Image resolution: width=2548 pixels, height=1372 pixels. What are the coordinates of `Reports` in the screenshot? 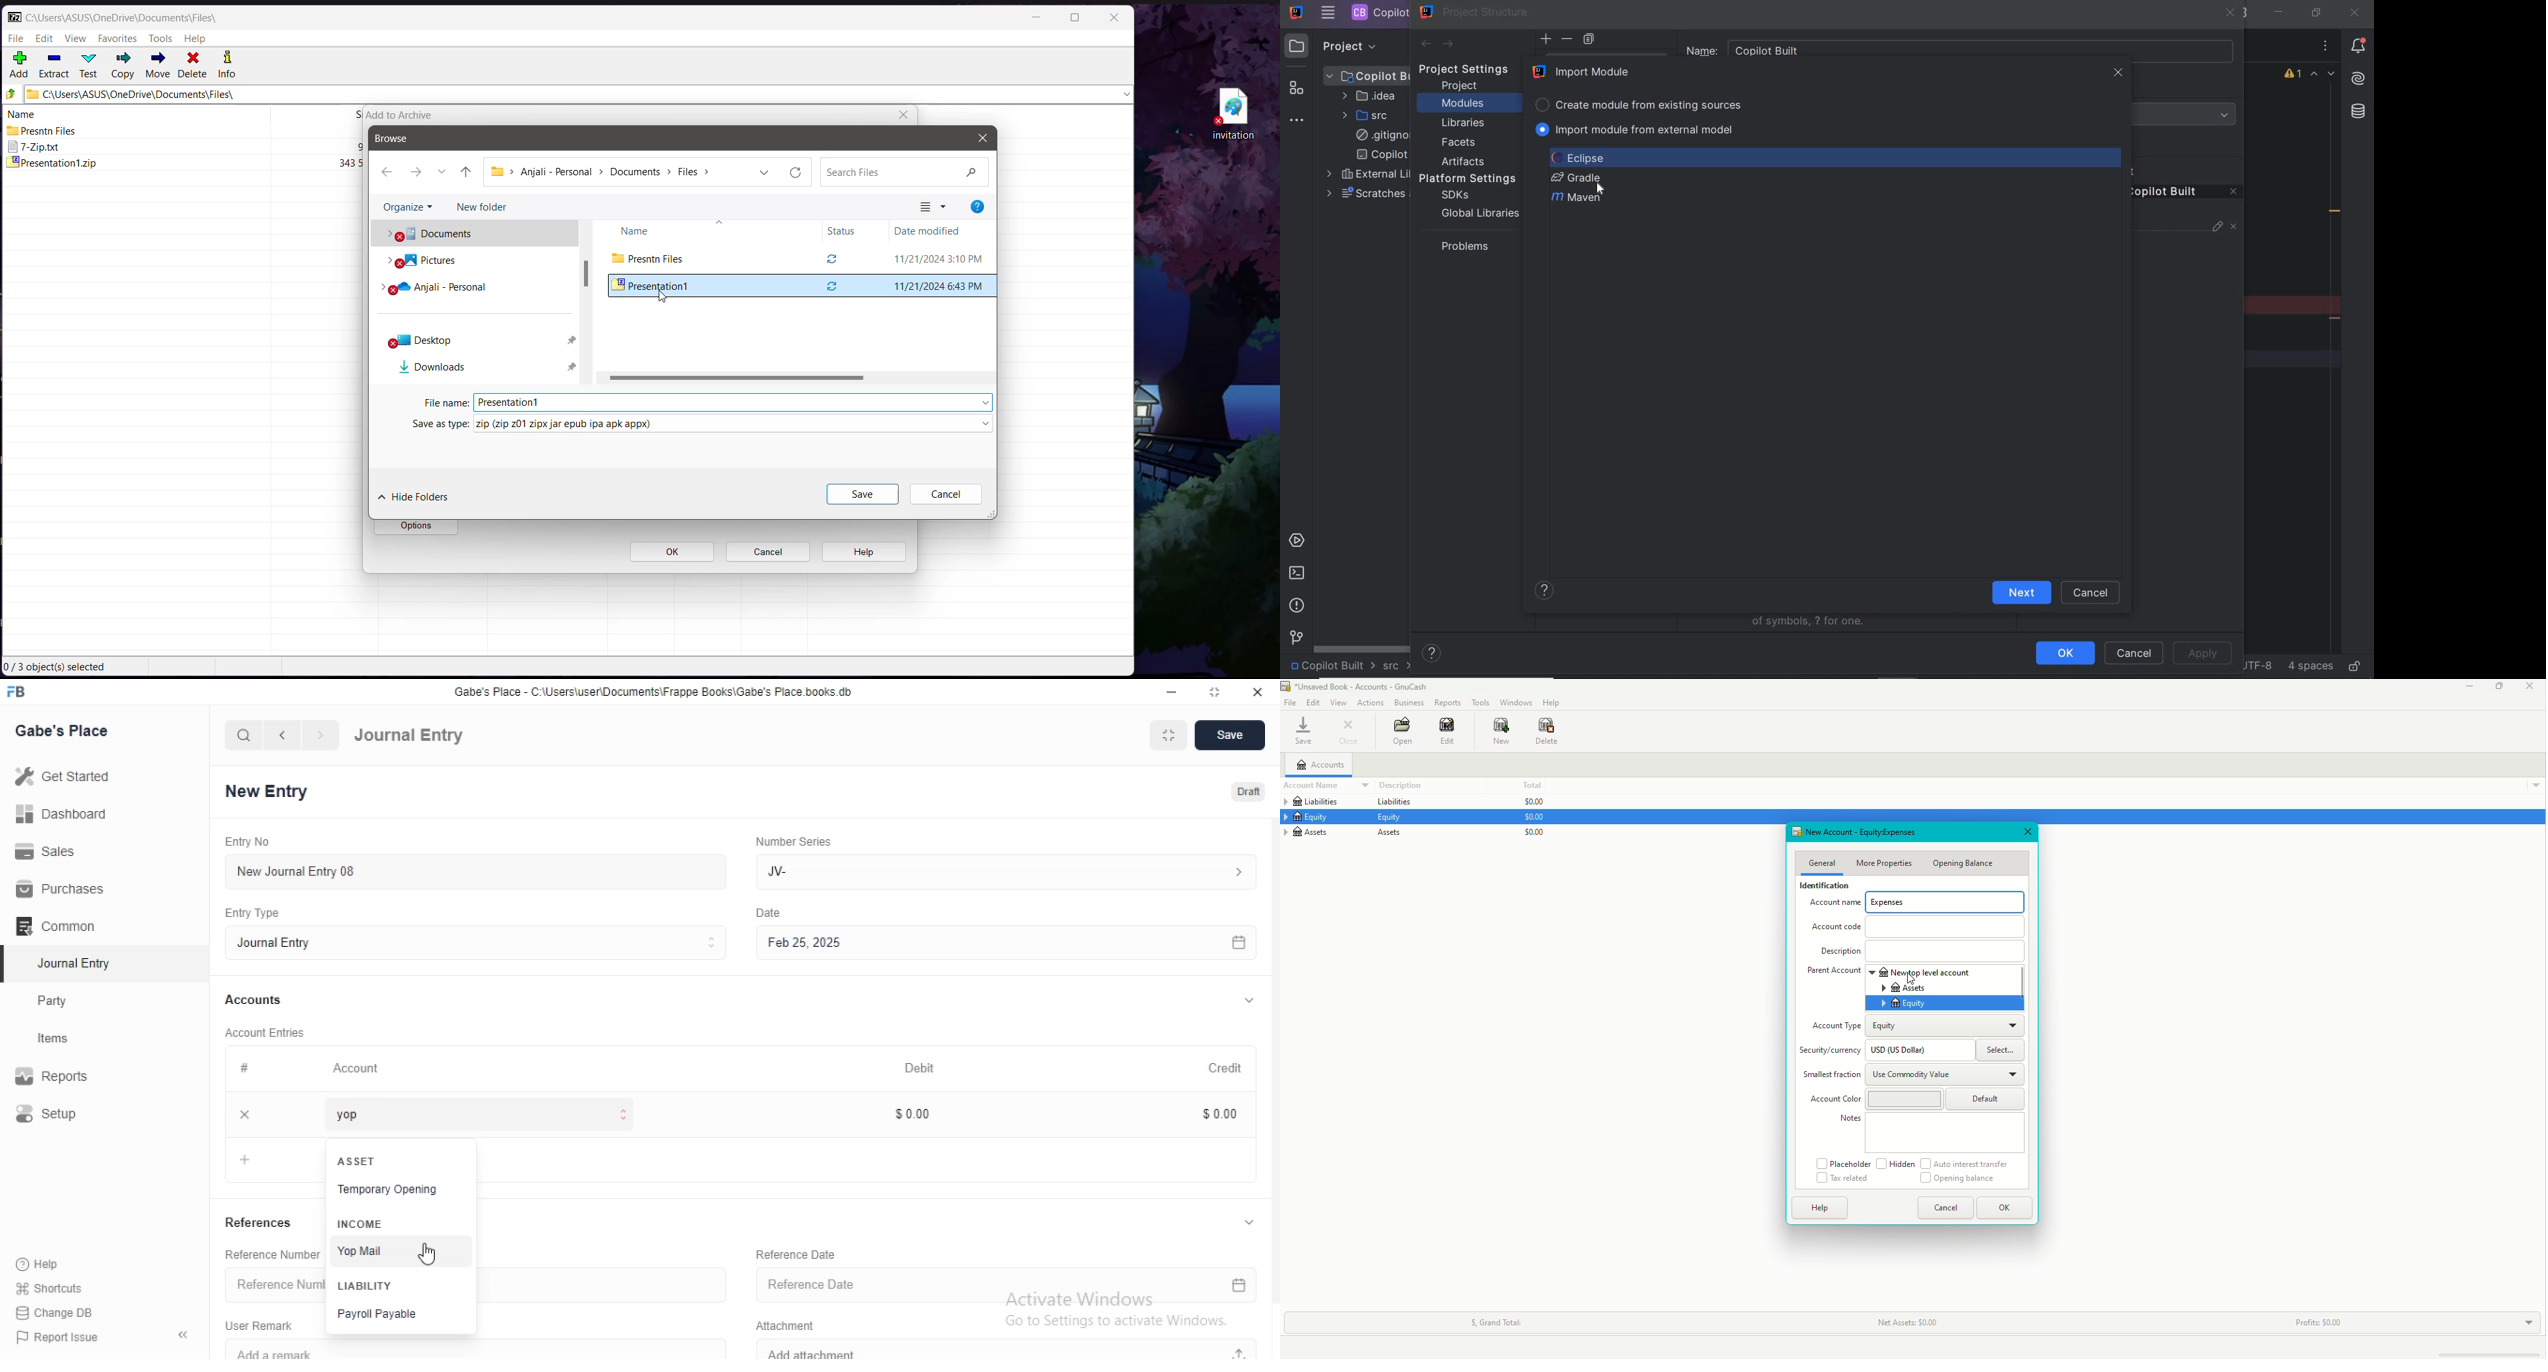 It's located at (1447, 702).